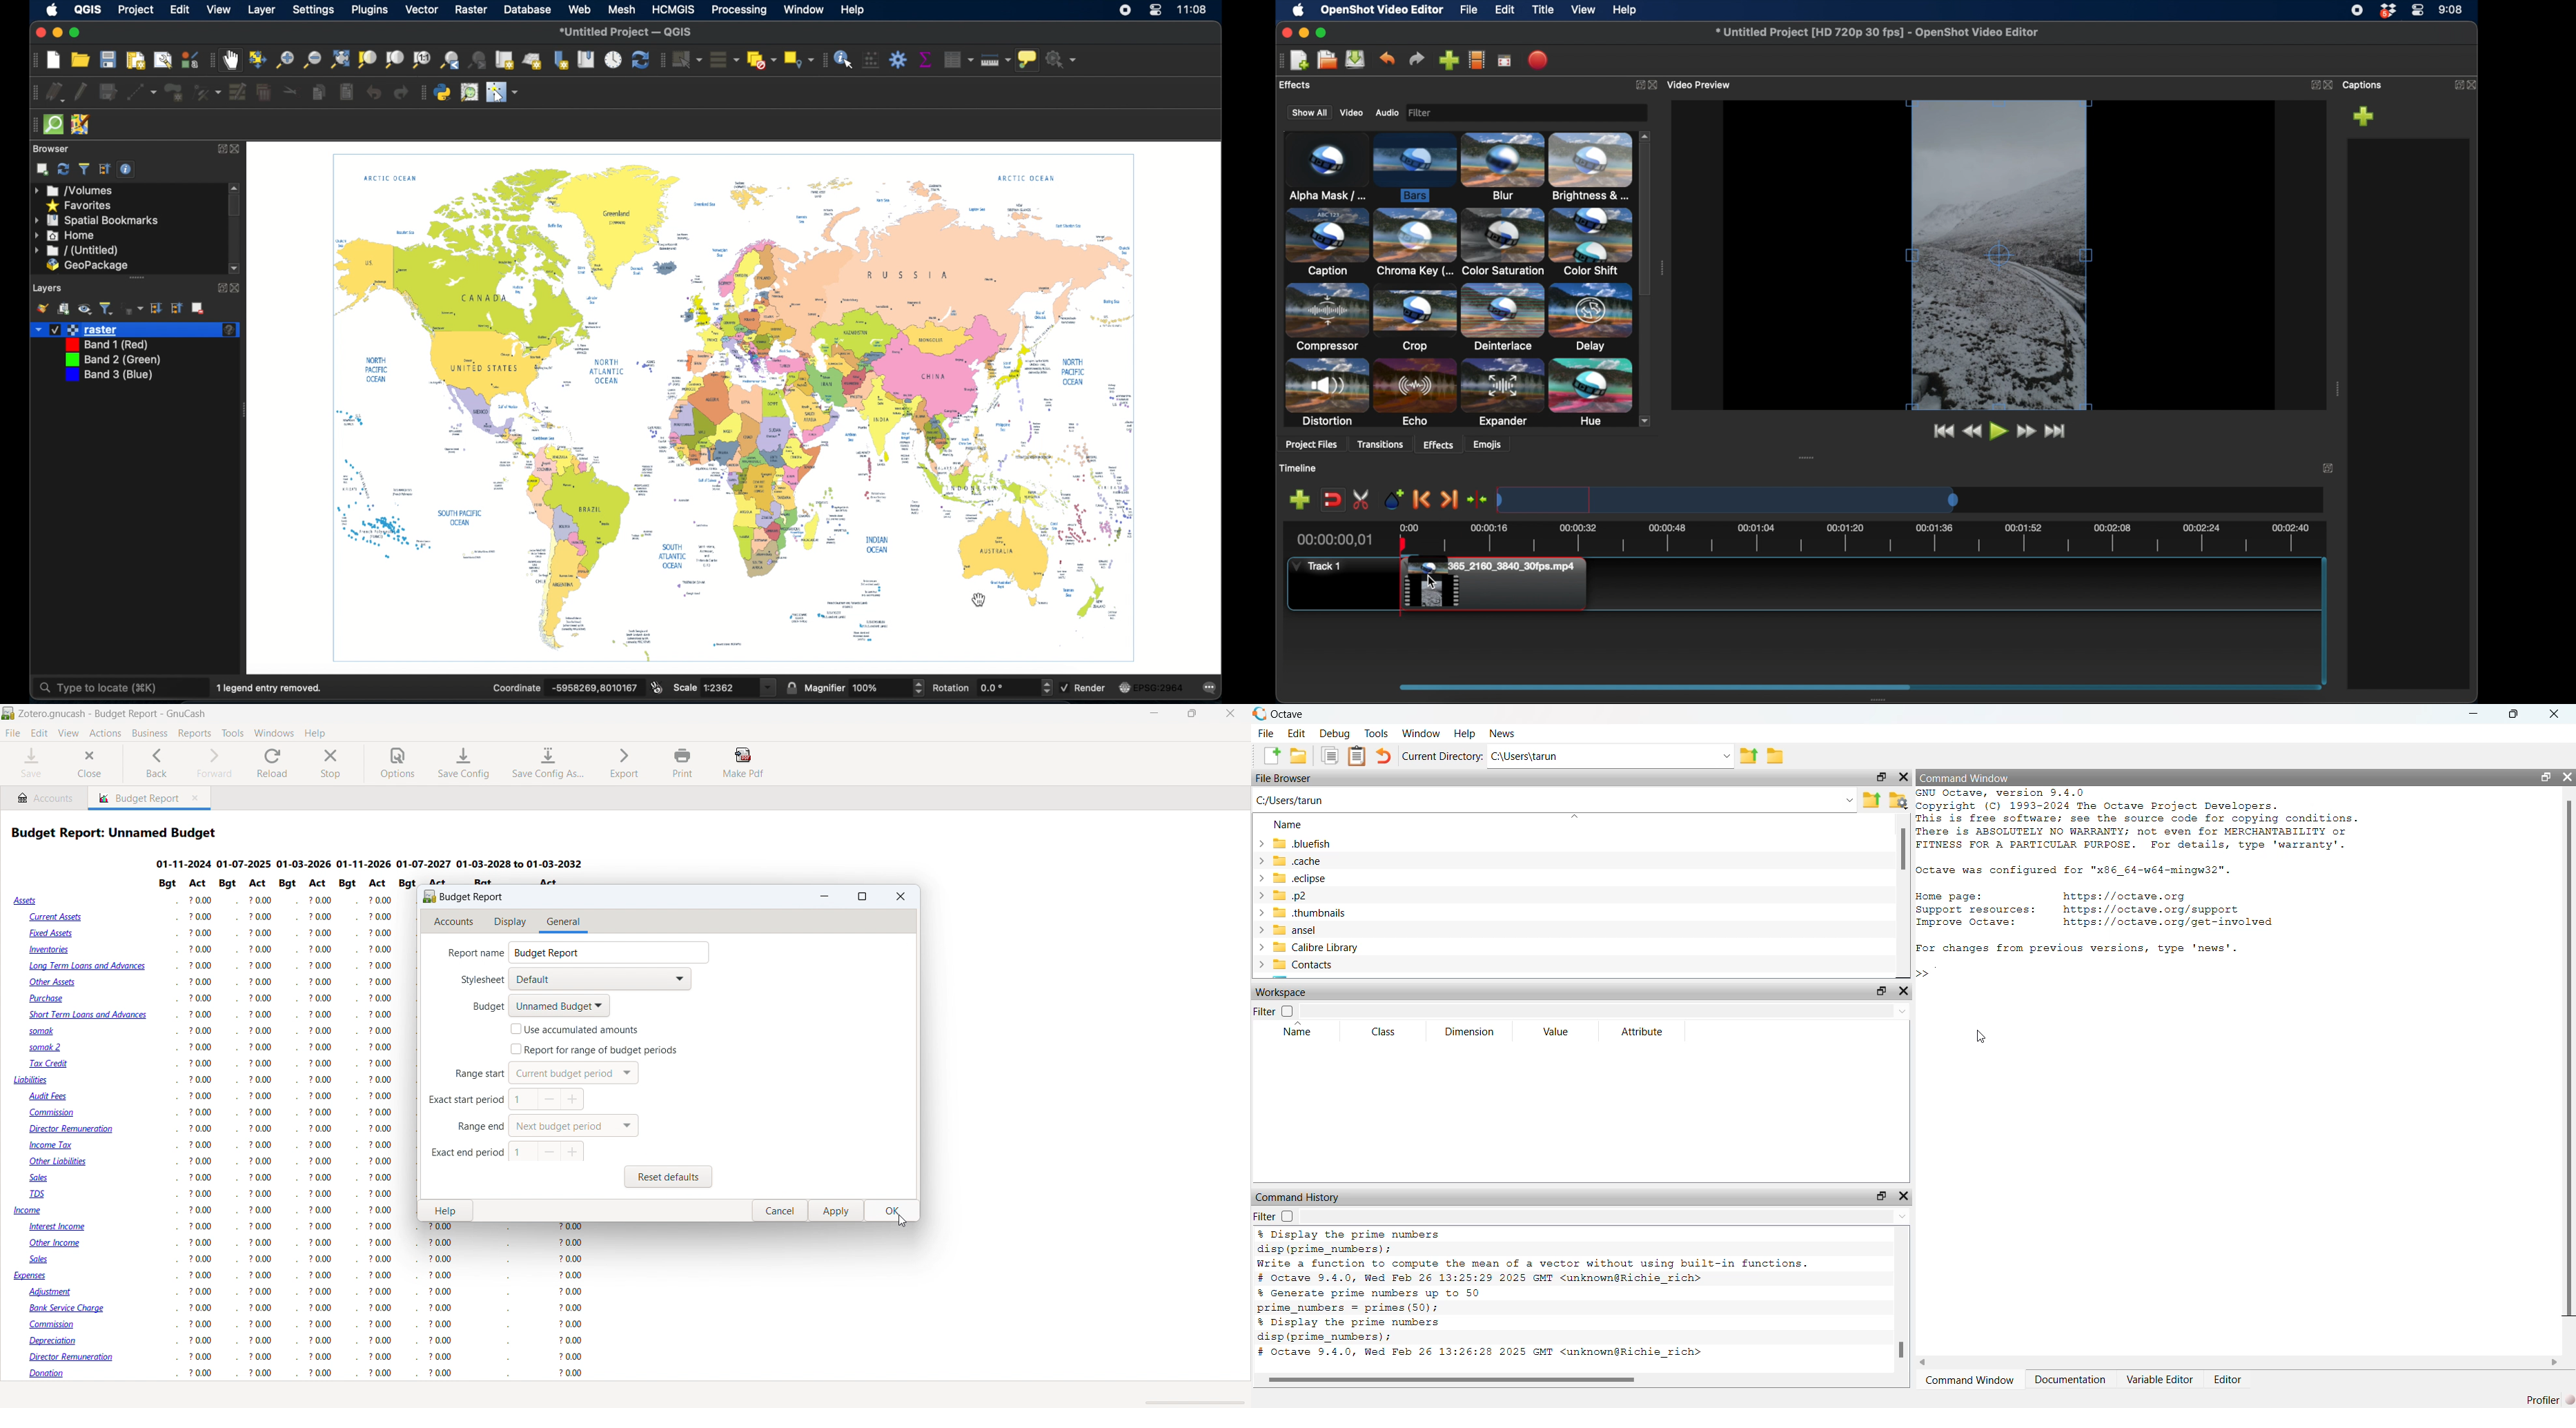  What do you see at coordinates (75, 191) in the screenshot?
I see `volumes` at bounding box center [75, 191].